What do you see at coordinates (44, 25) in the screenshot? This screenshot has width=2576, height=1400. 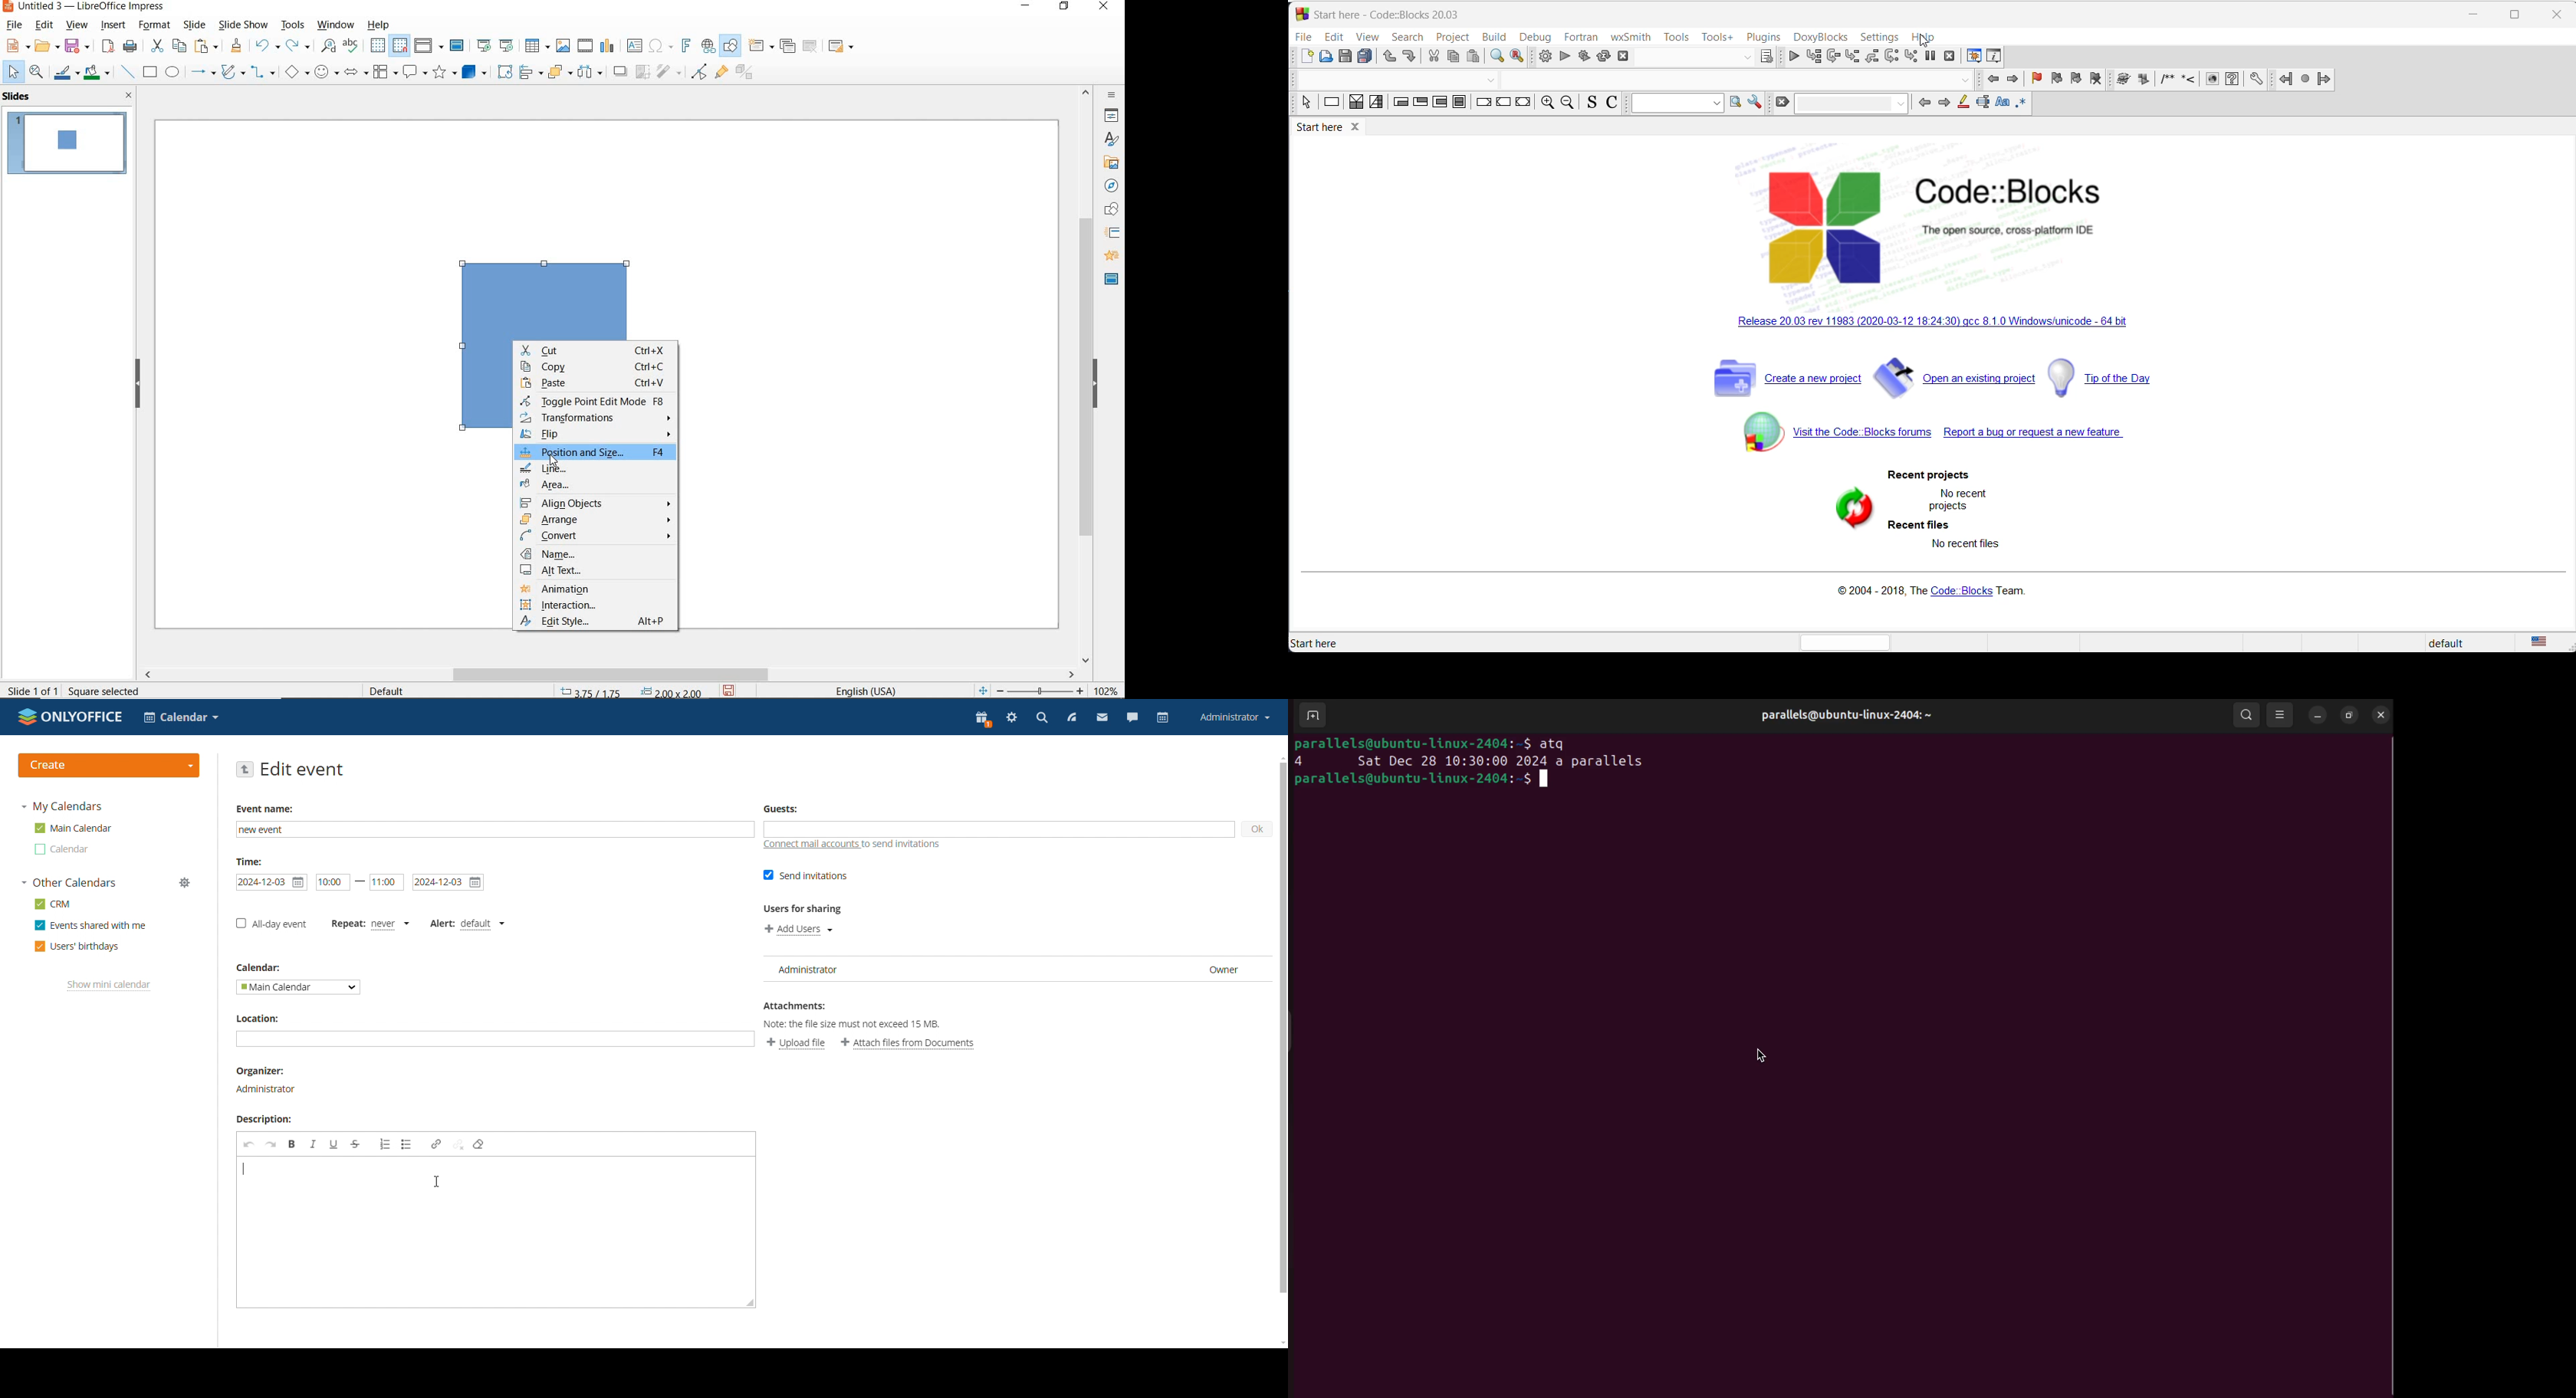 I see `edit` at bounding box center [44, 25].